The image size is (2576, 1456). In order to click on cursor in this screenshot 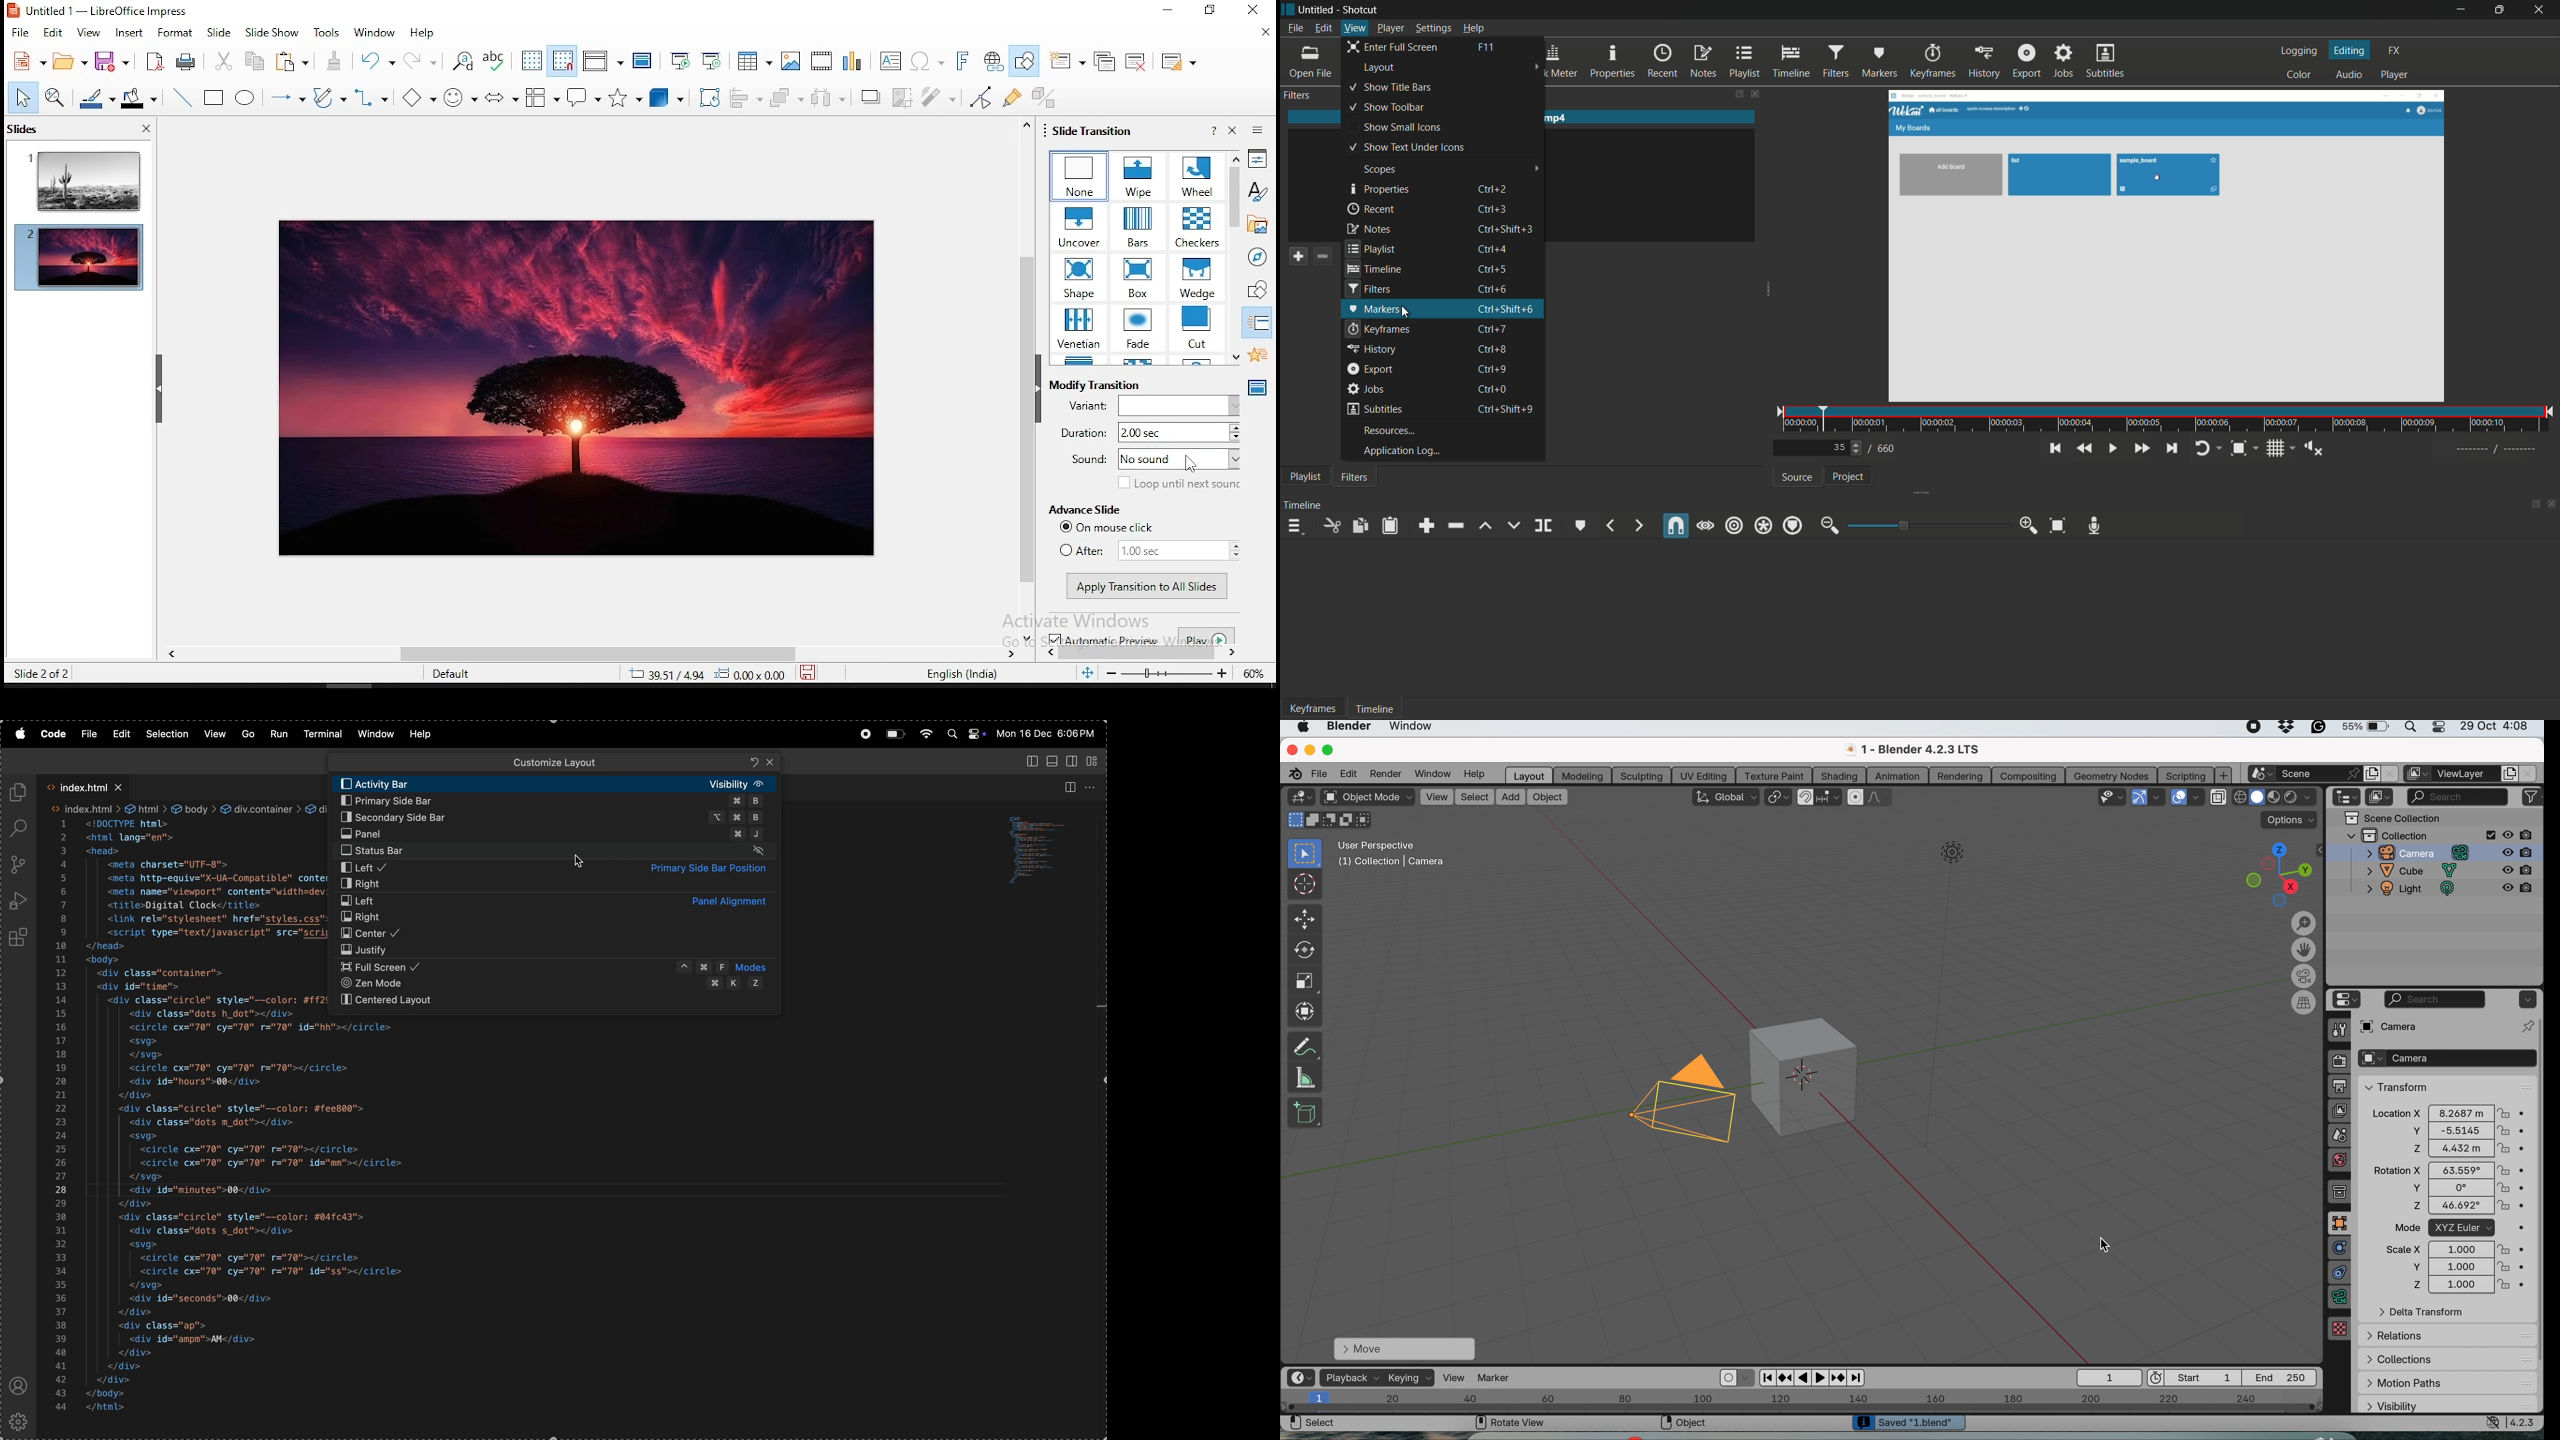, I will do `click(1405, 312)`.